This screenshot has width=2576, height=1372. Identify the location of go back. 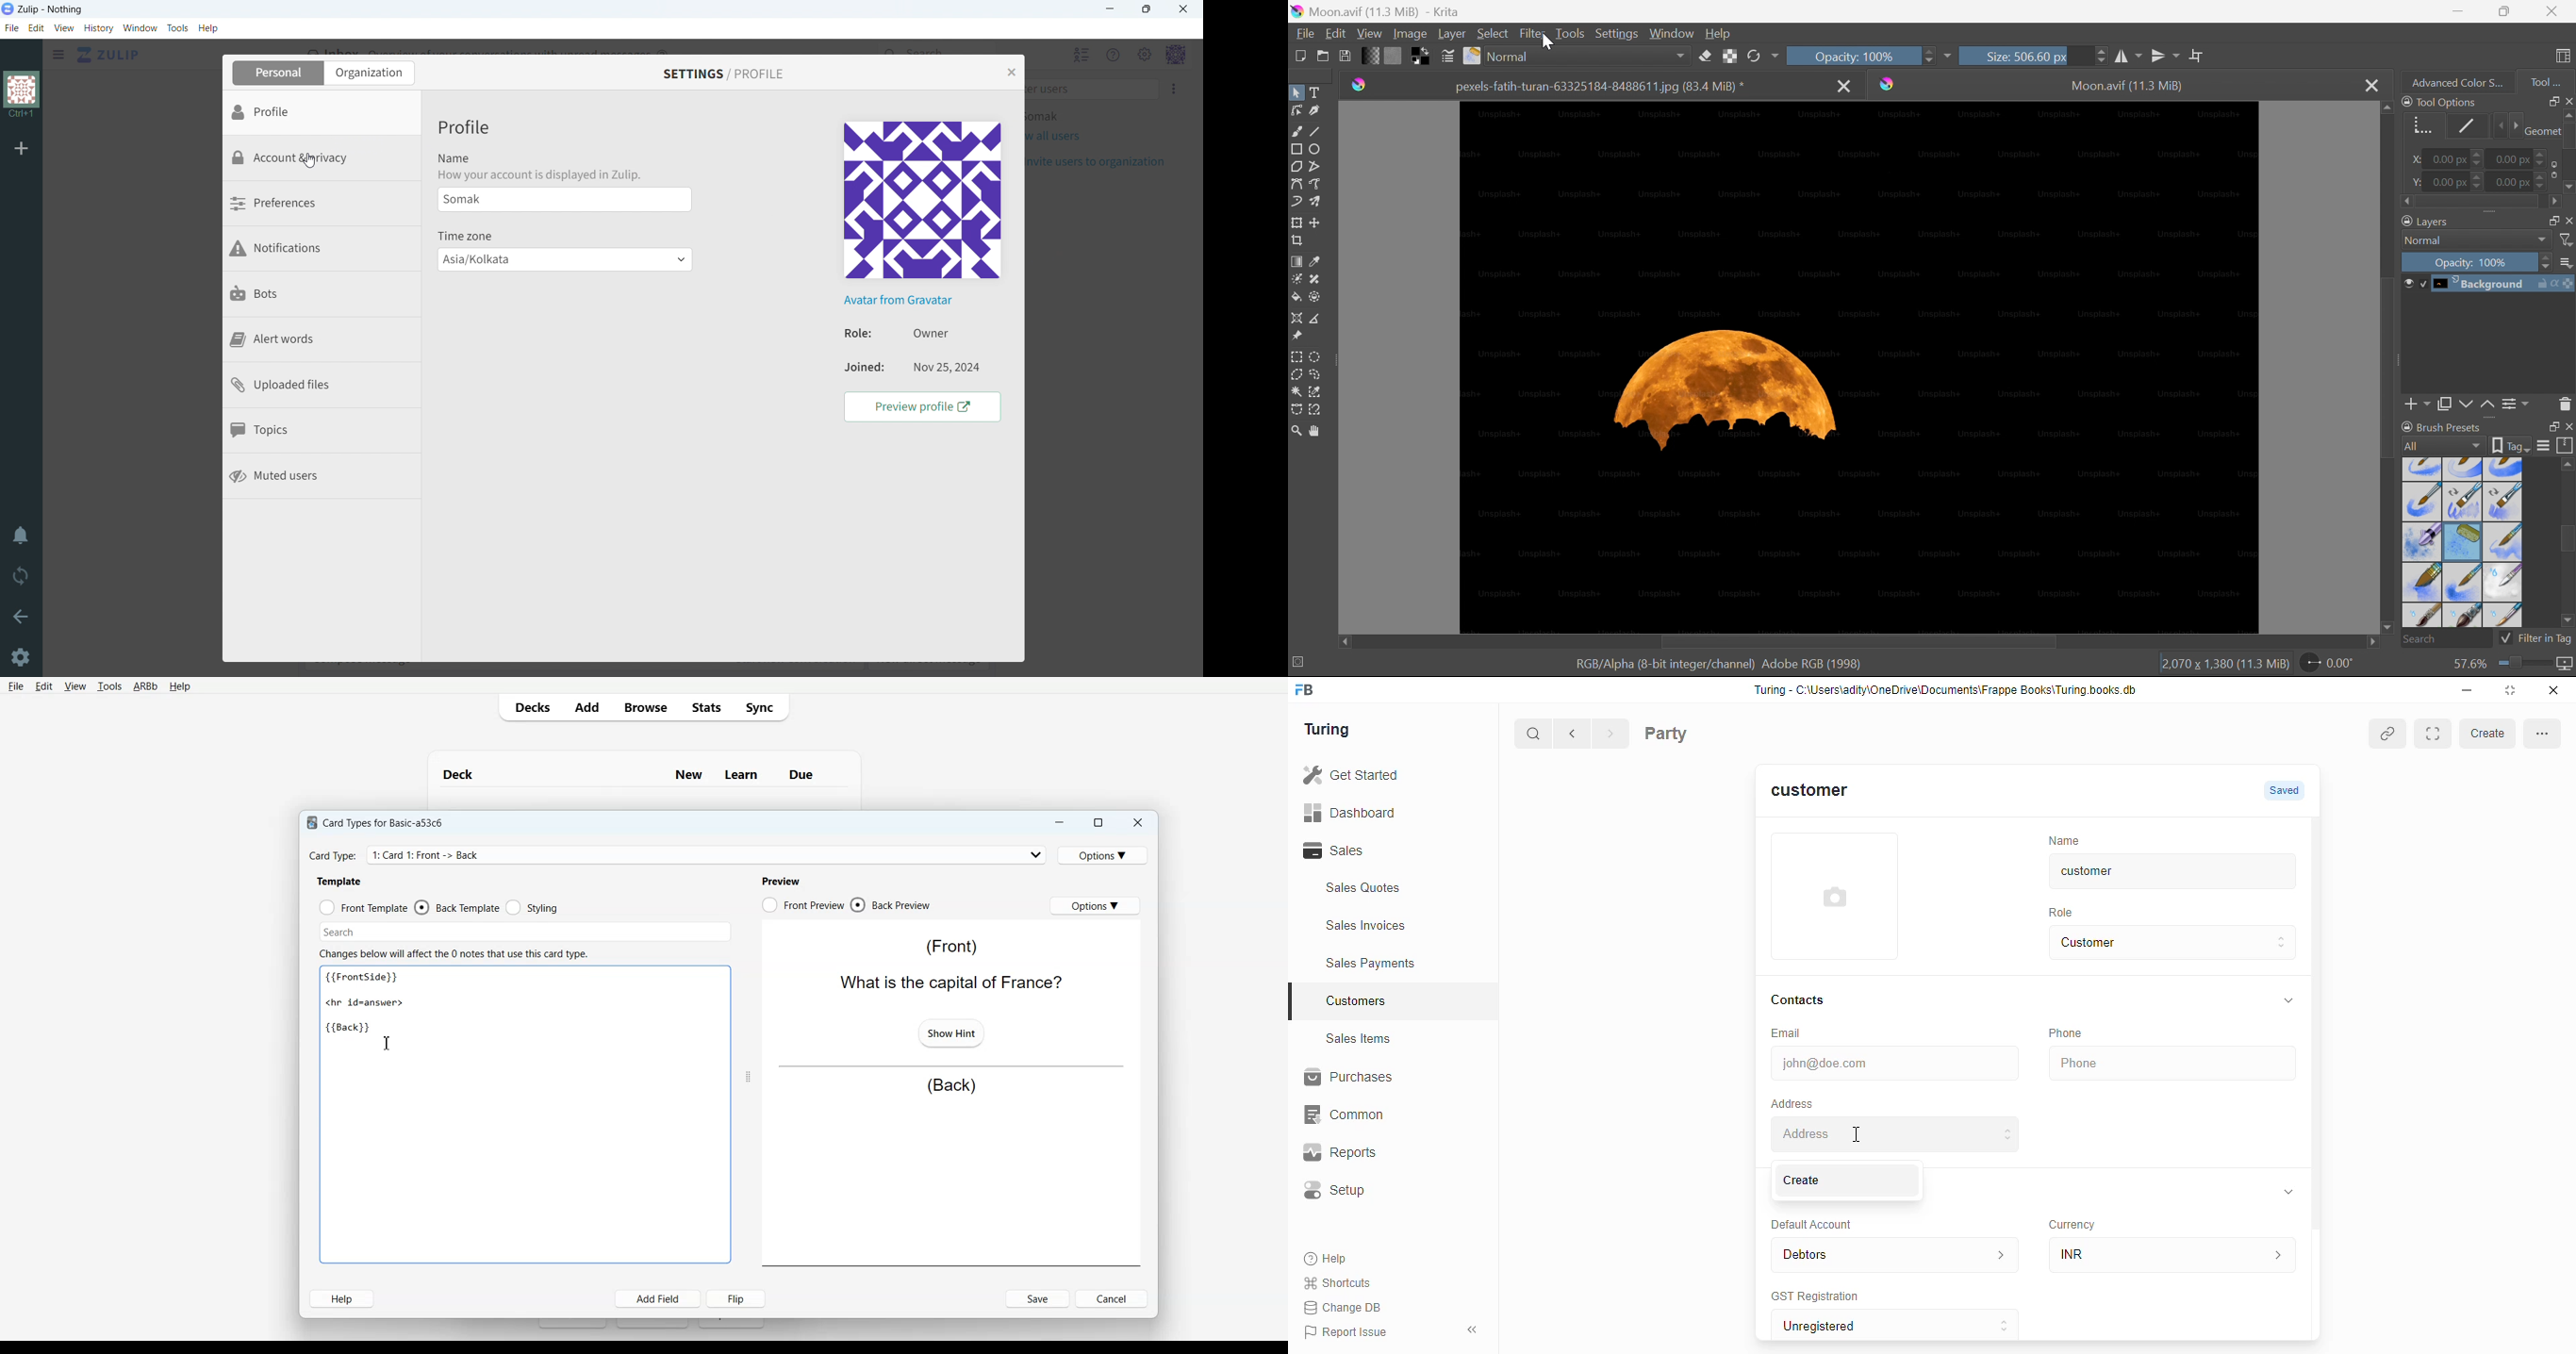
(21, 615).